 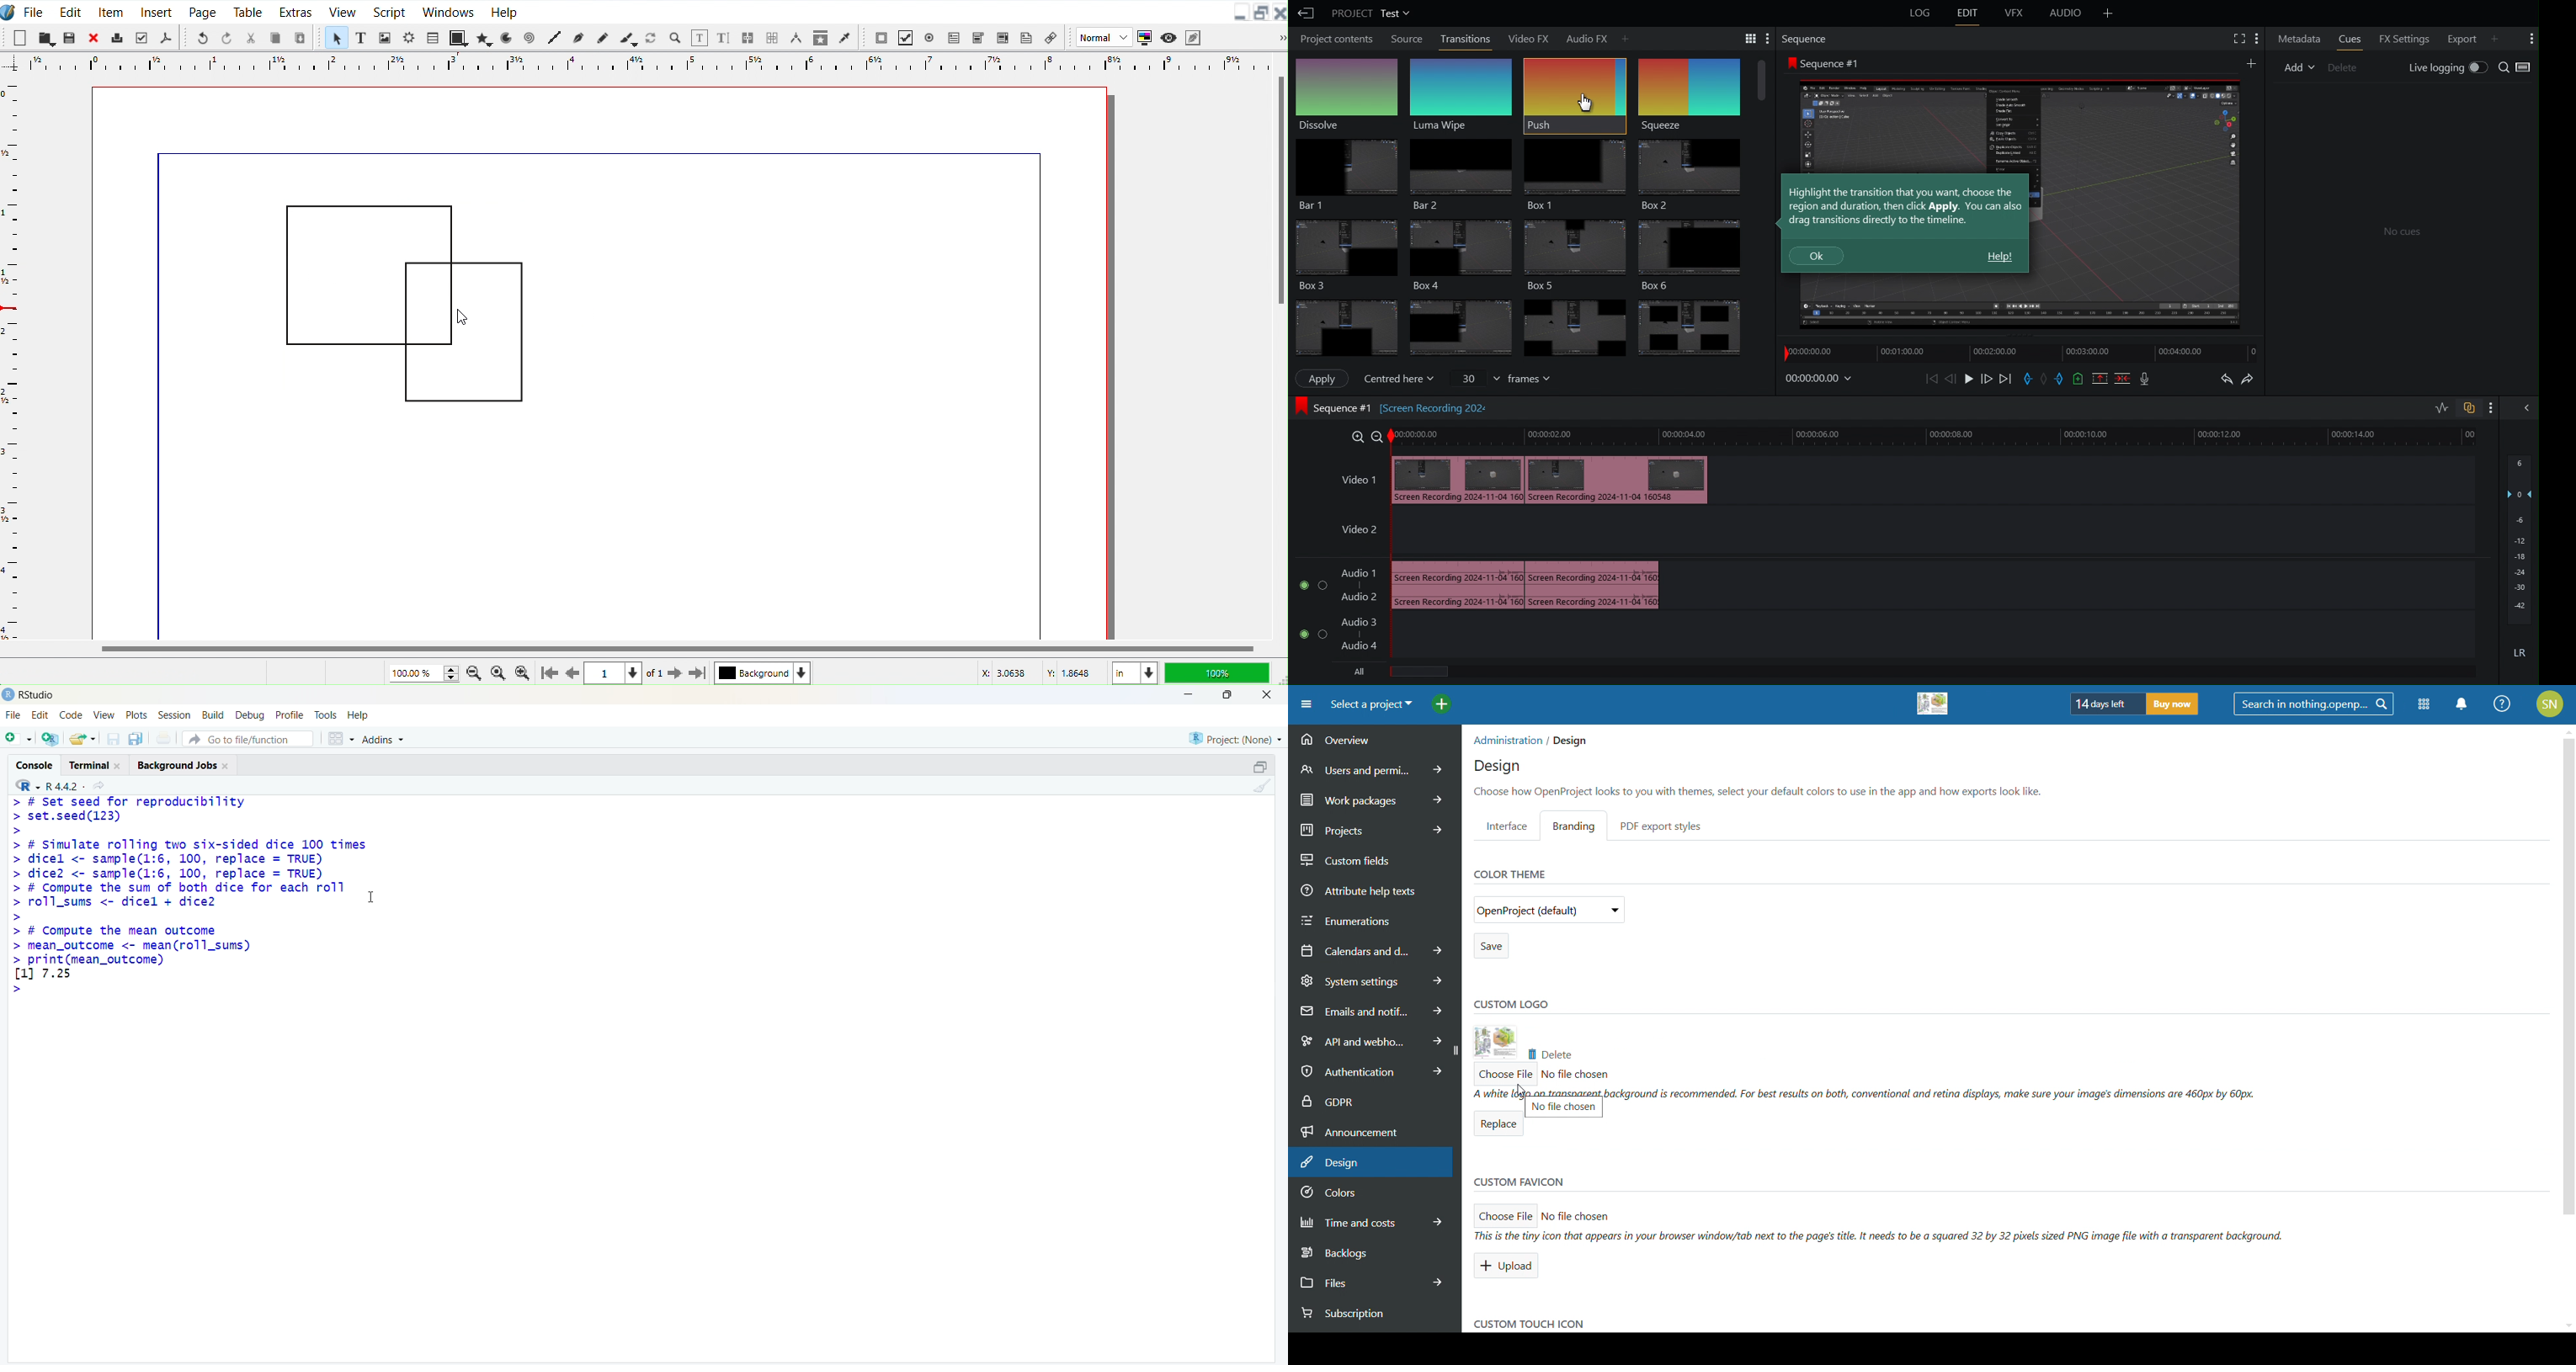 I want to click on grid, so click(x=341, y=739).